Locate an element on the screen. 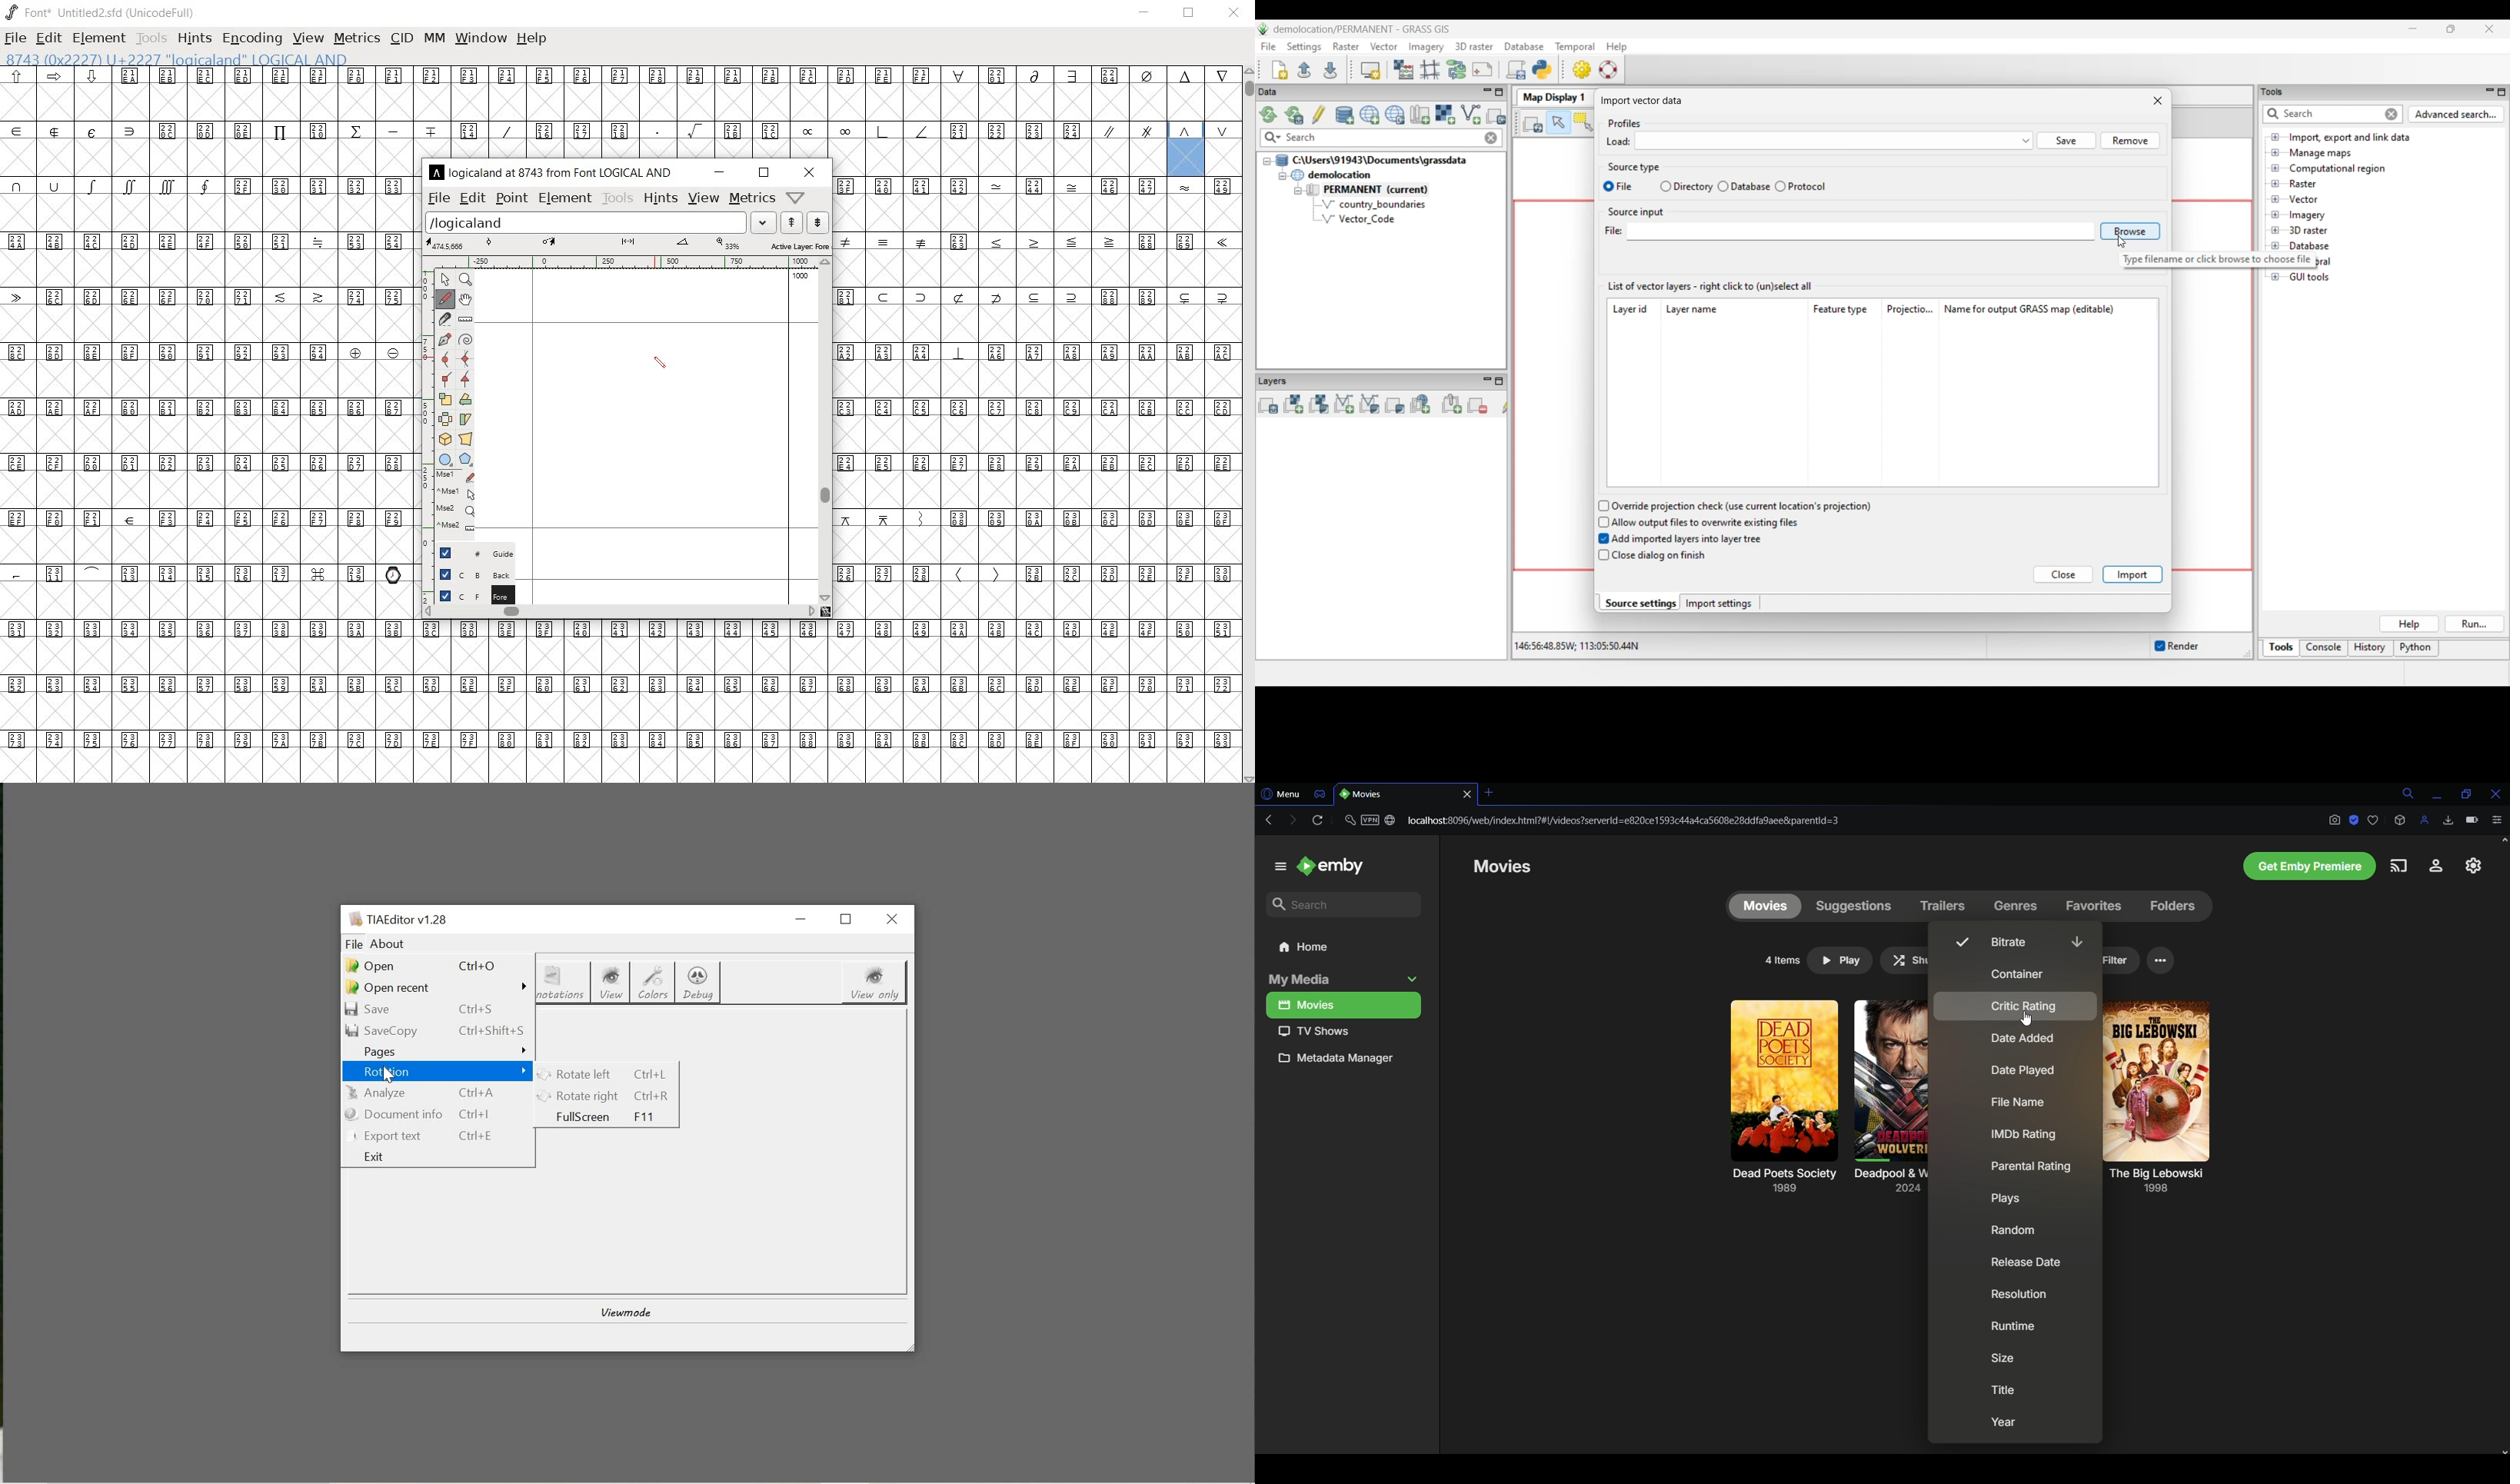 The height and width of the screenshot is (1484, 2520). Adblock is located at coordinates (2354, 820).